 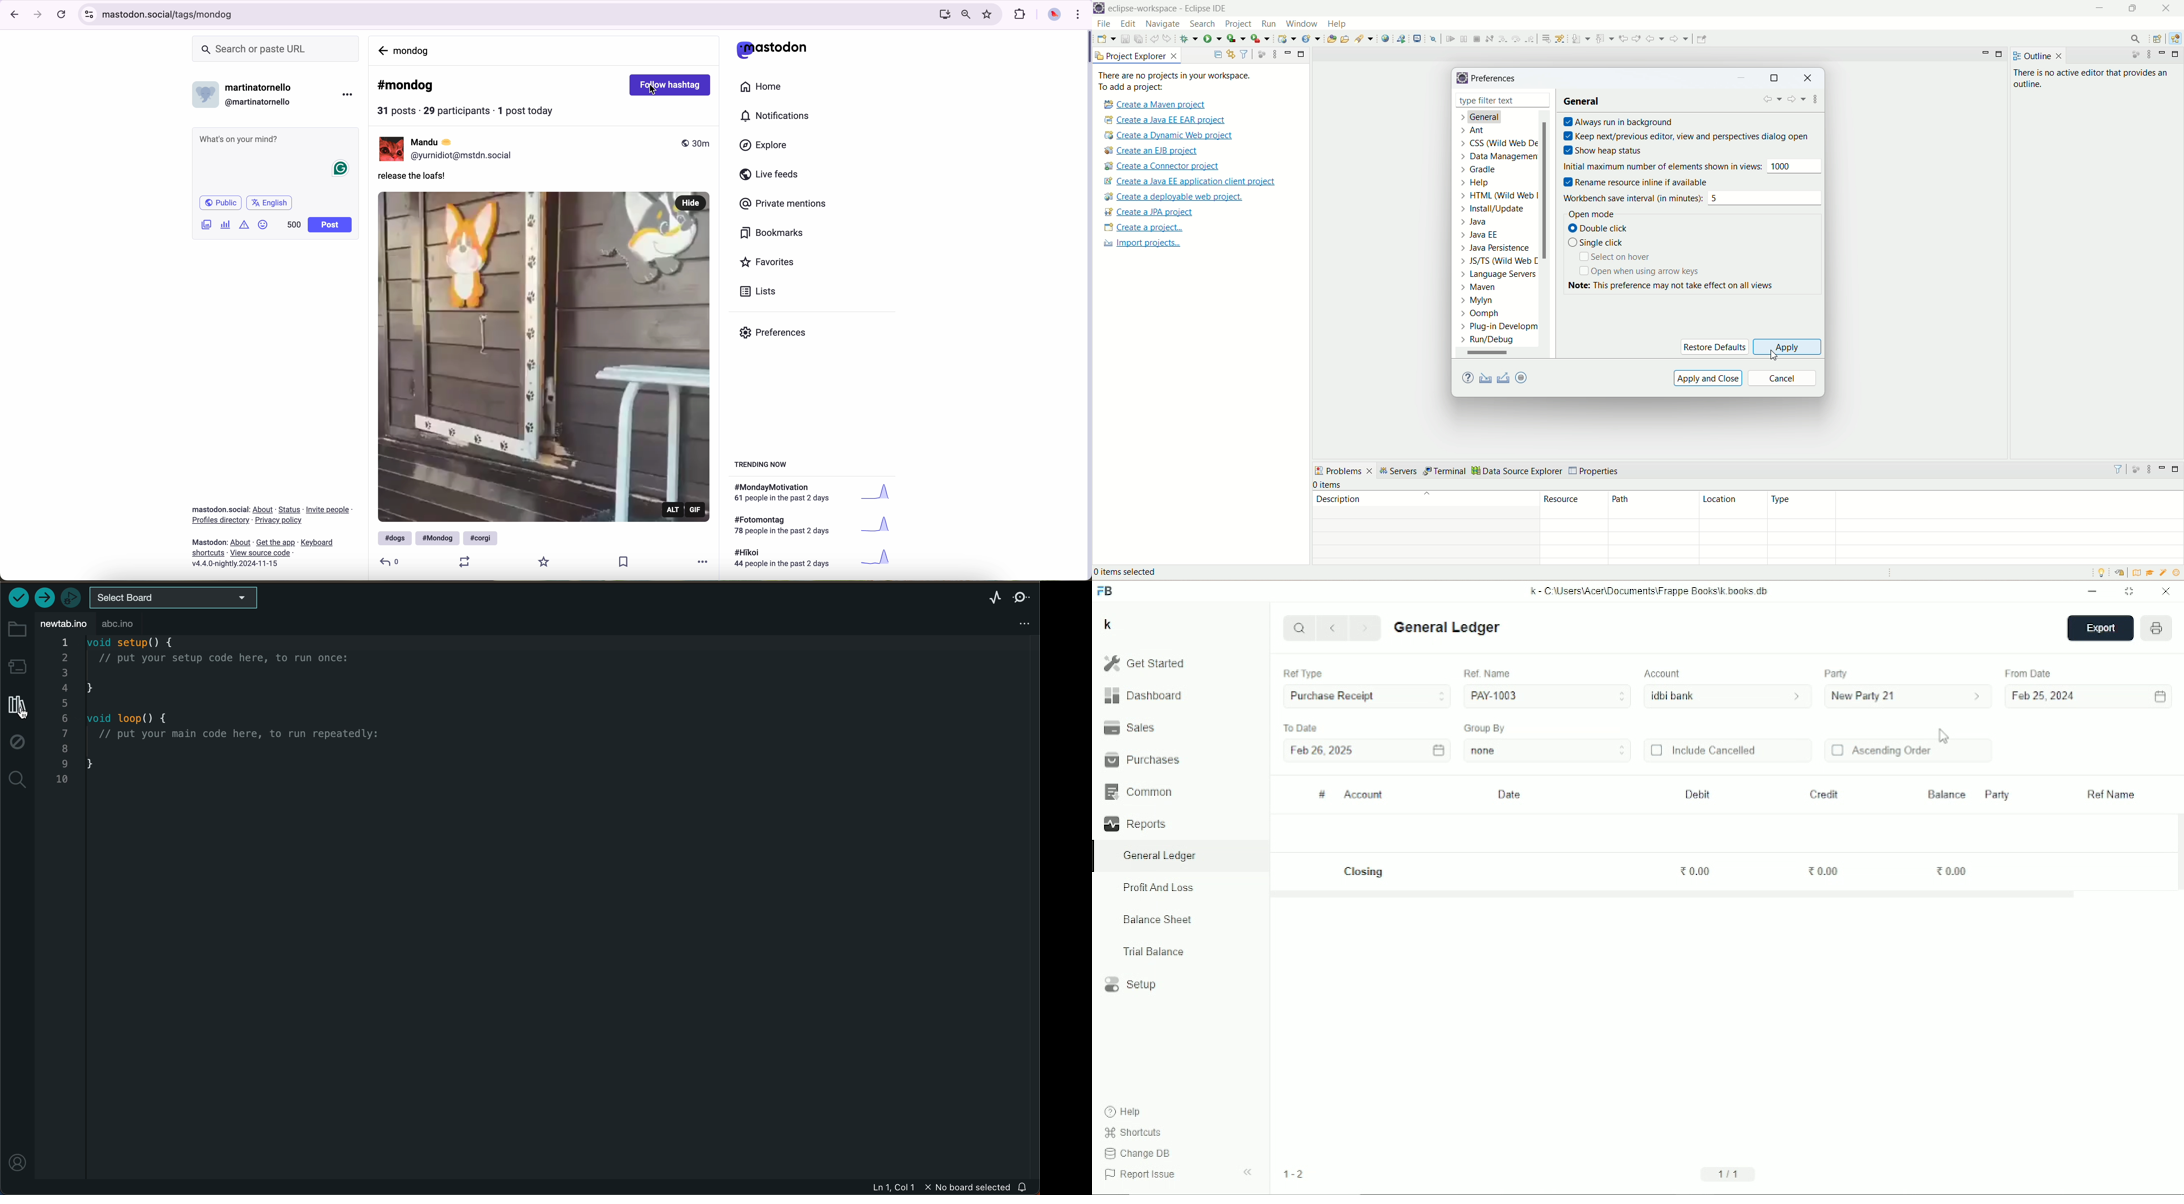 What do you see at coordinates (1996, 794) in the screenshot?
I see `Party` at bounding box center [1996, 794].